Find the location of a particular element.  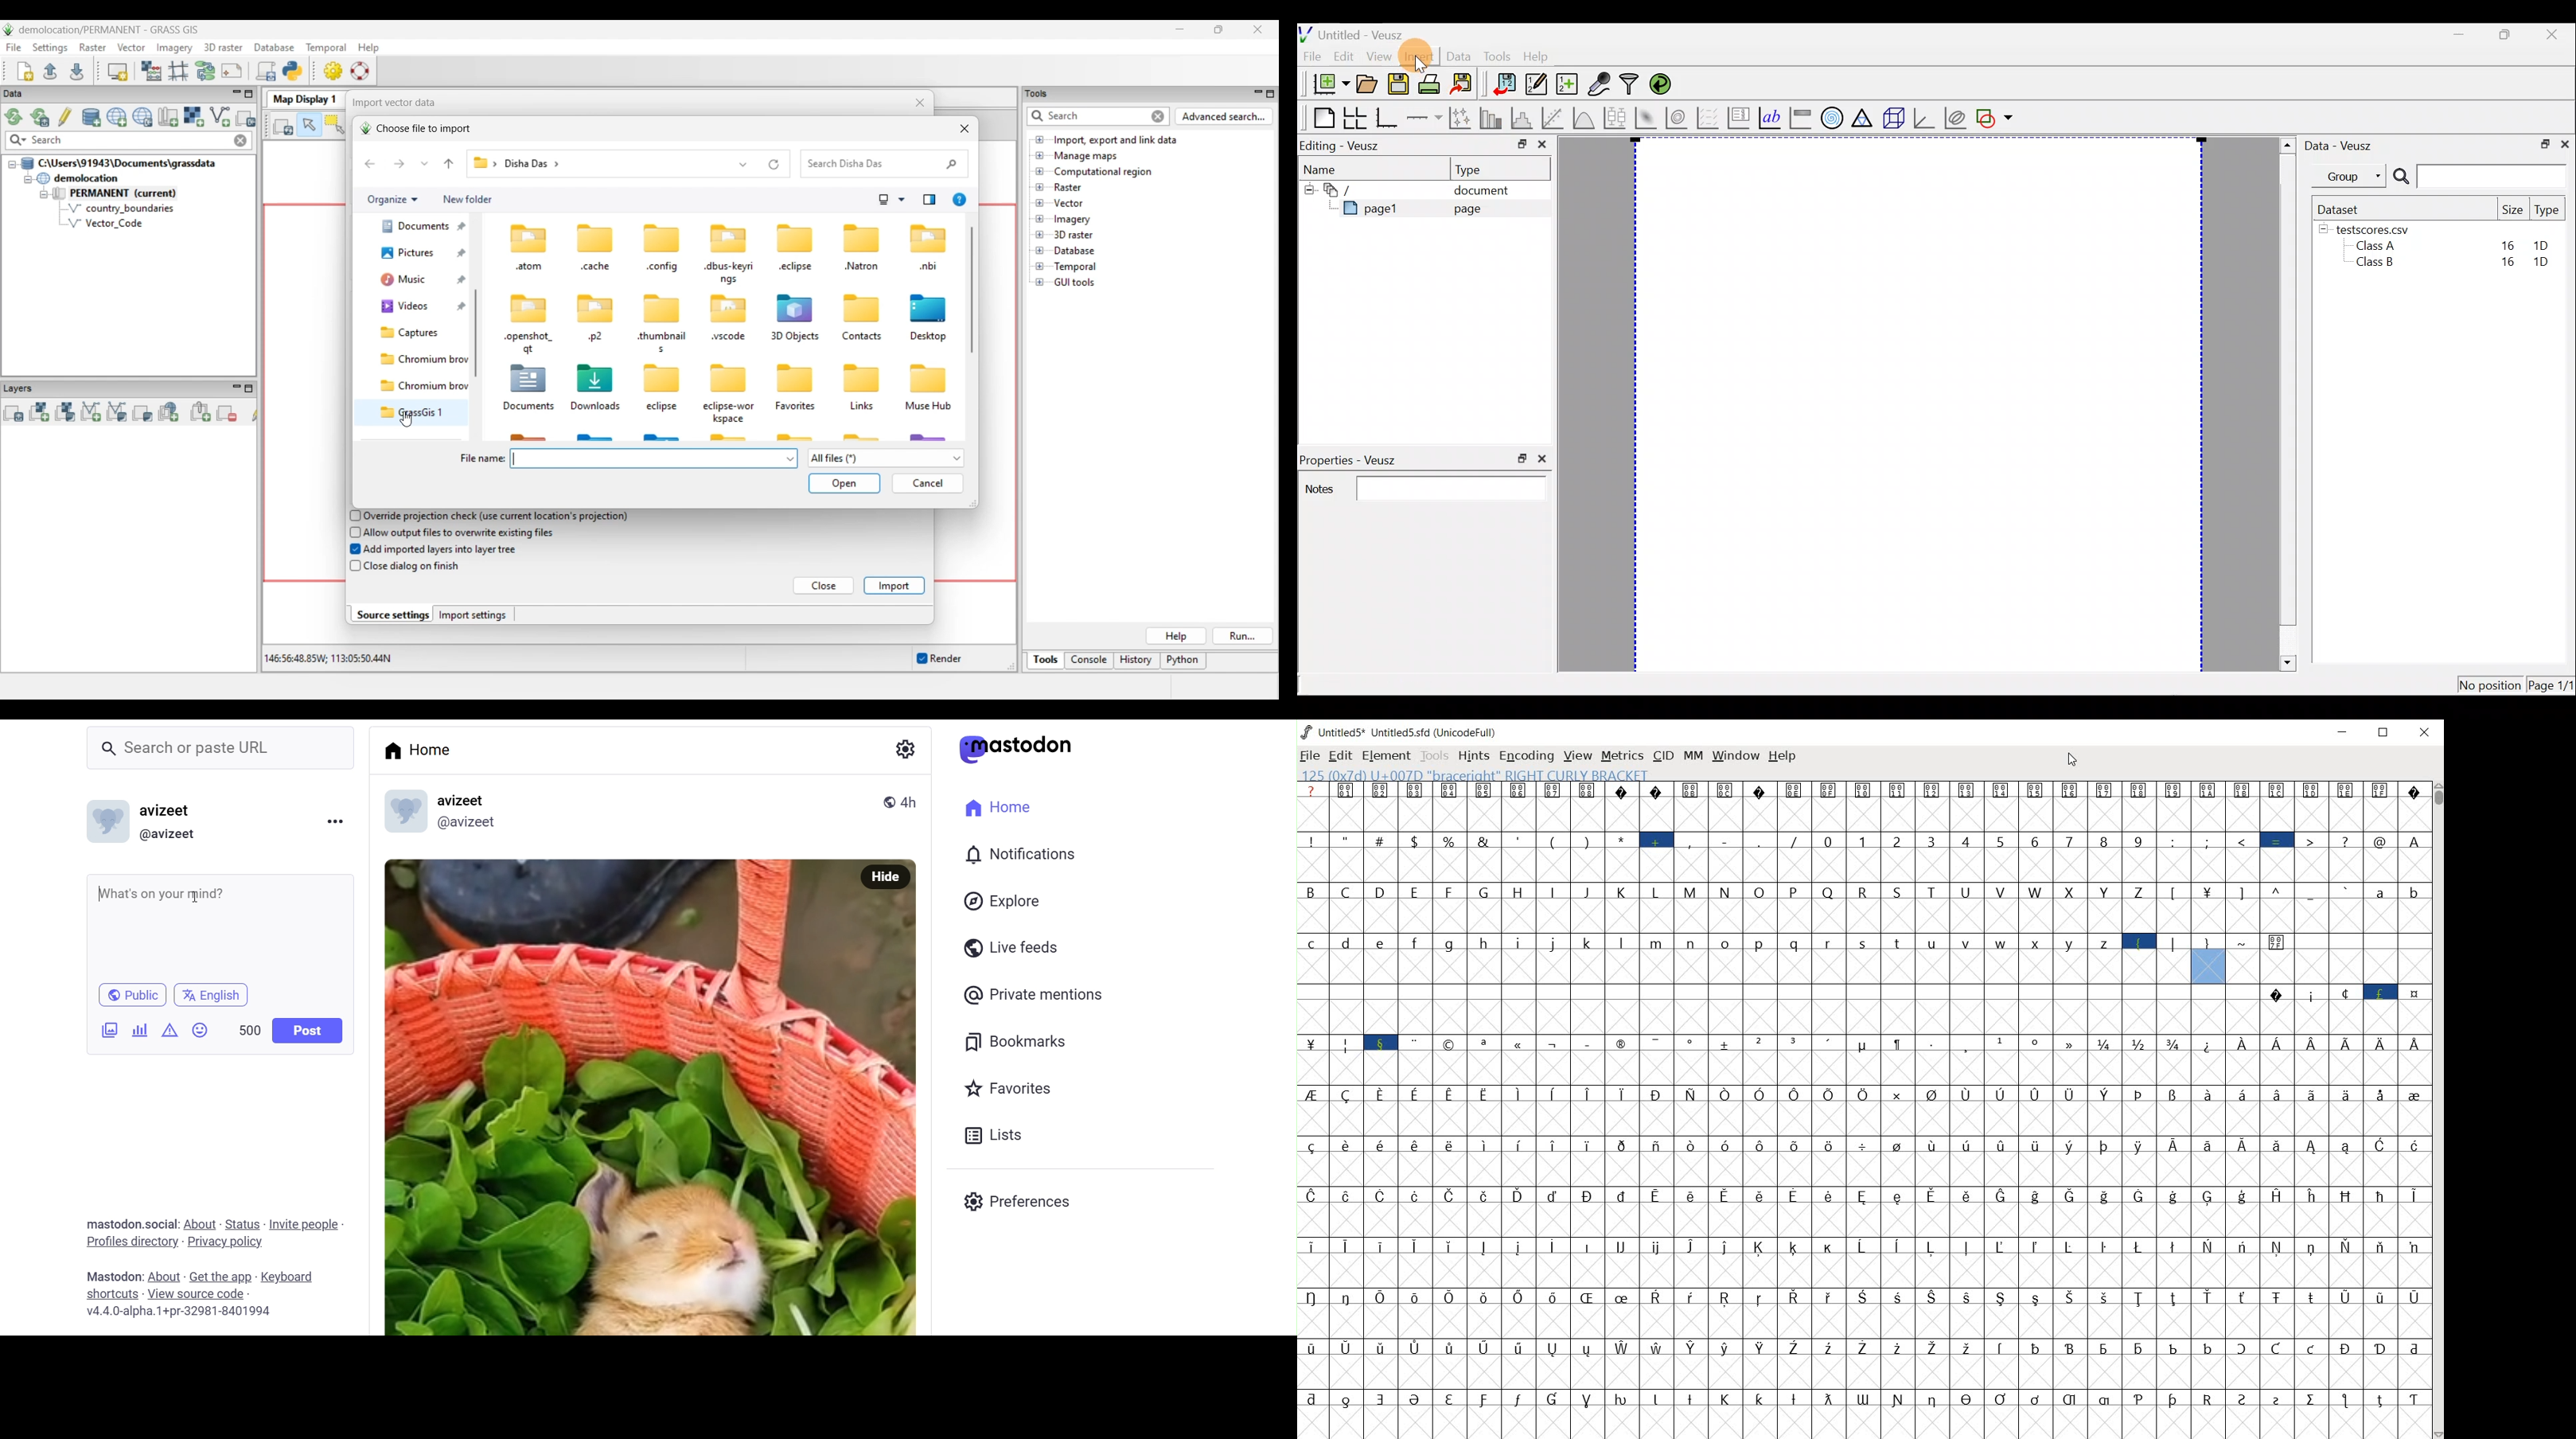

Type is located at coordinates (1501, 169).